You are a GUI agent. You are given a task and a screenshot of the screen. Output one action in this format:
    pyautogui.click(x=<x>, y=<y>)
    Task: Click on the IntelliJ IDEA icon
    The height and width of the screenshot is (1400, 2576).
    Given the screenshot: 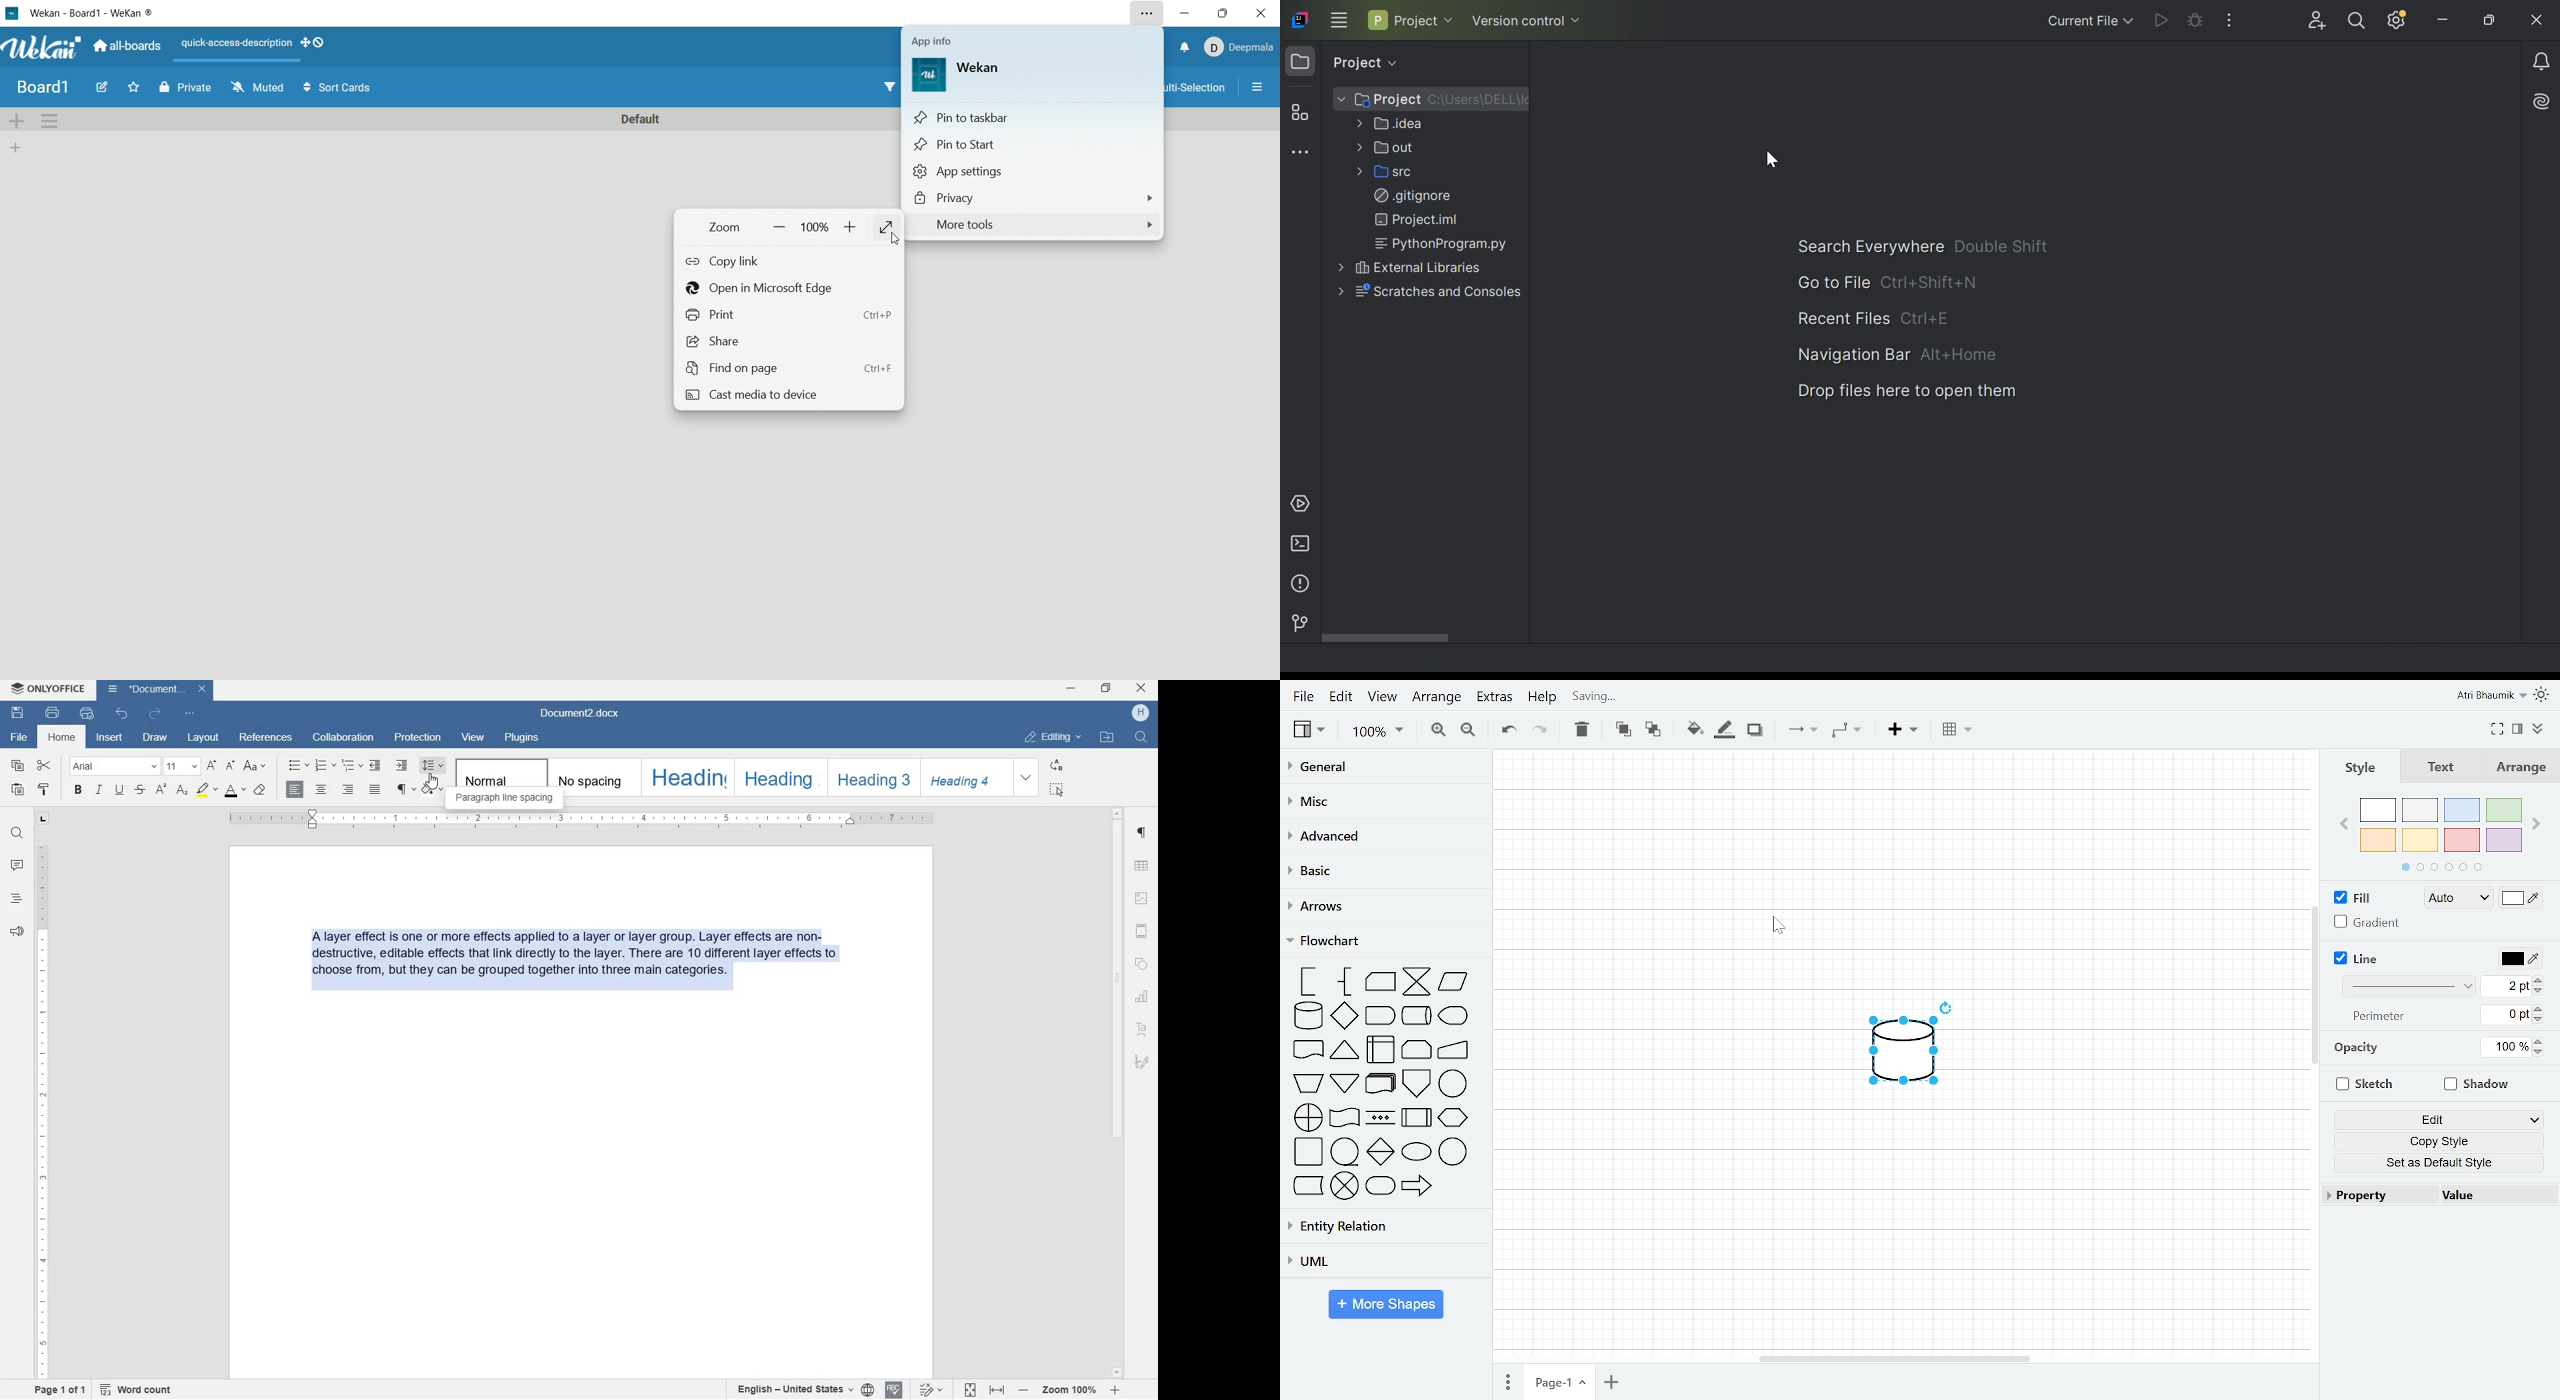 What is the action you would take?
    pyautogui.click(x=1302, y=19)
    